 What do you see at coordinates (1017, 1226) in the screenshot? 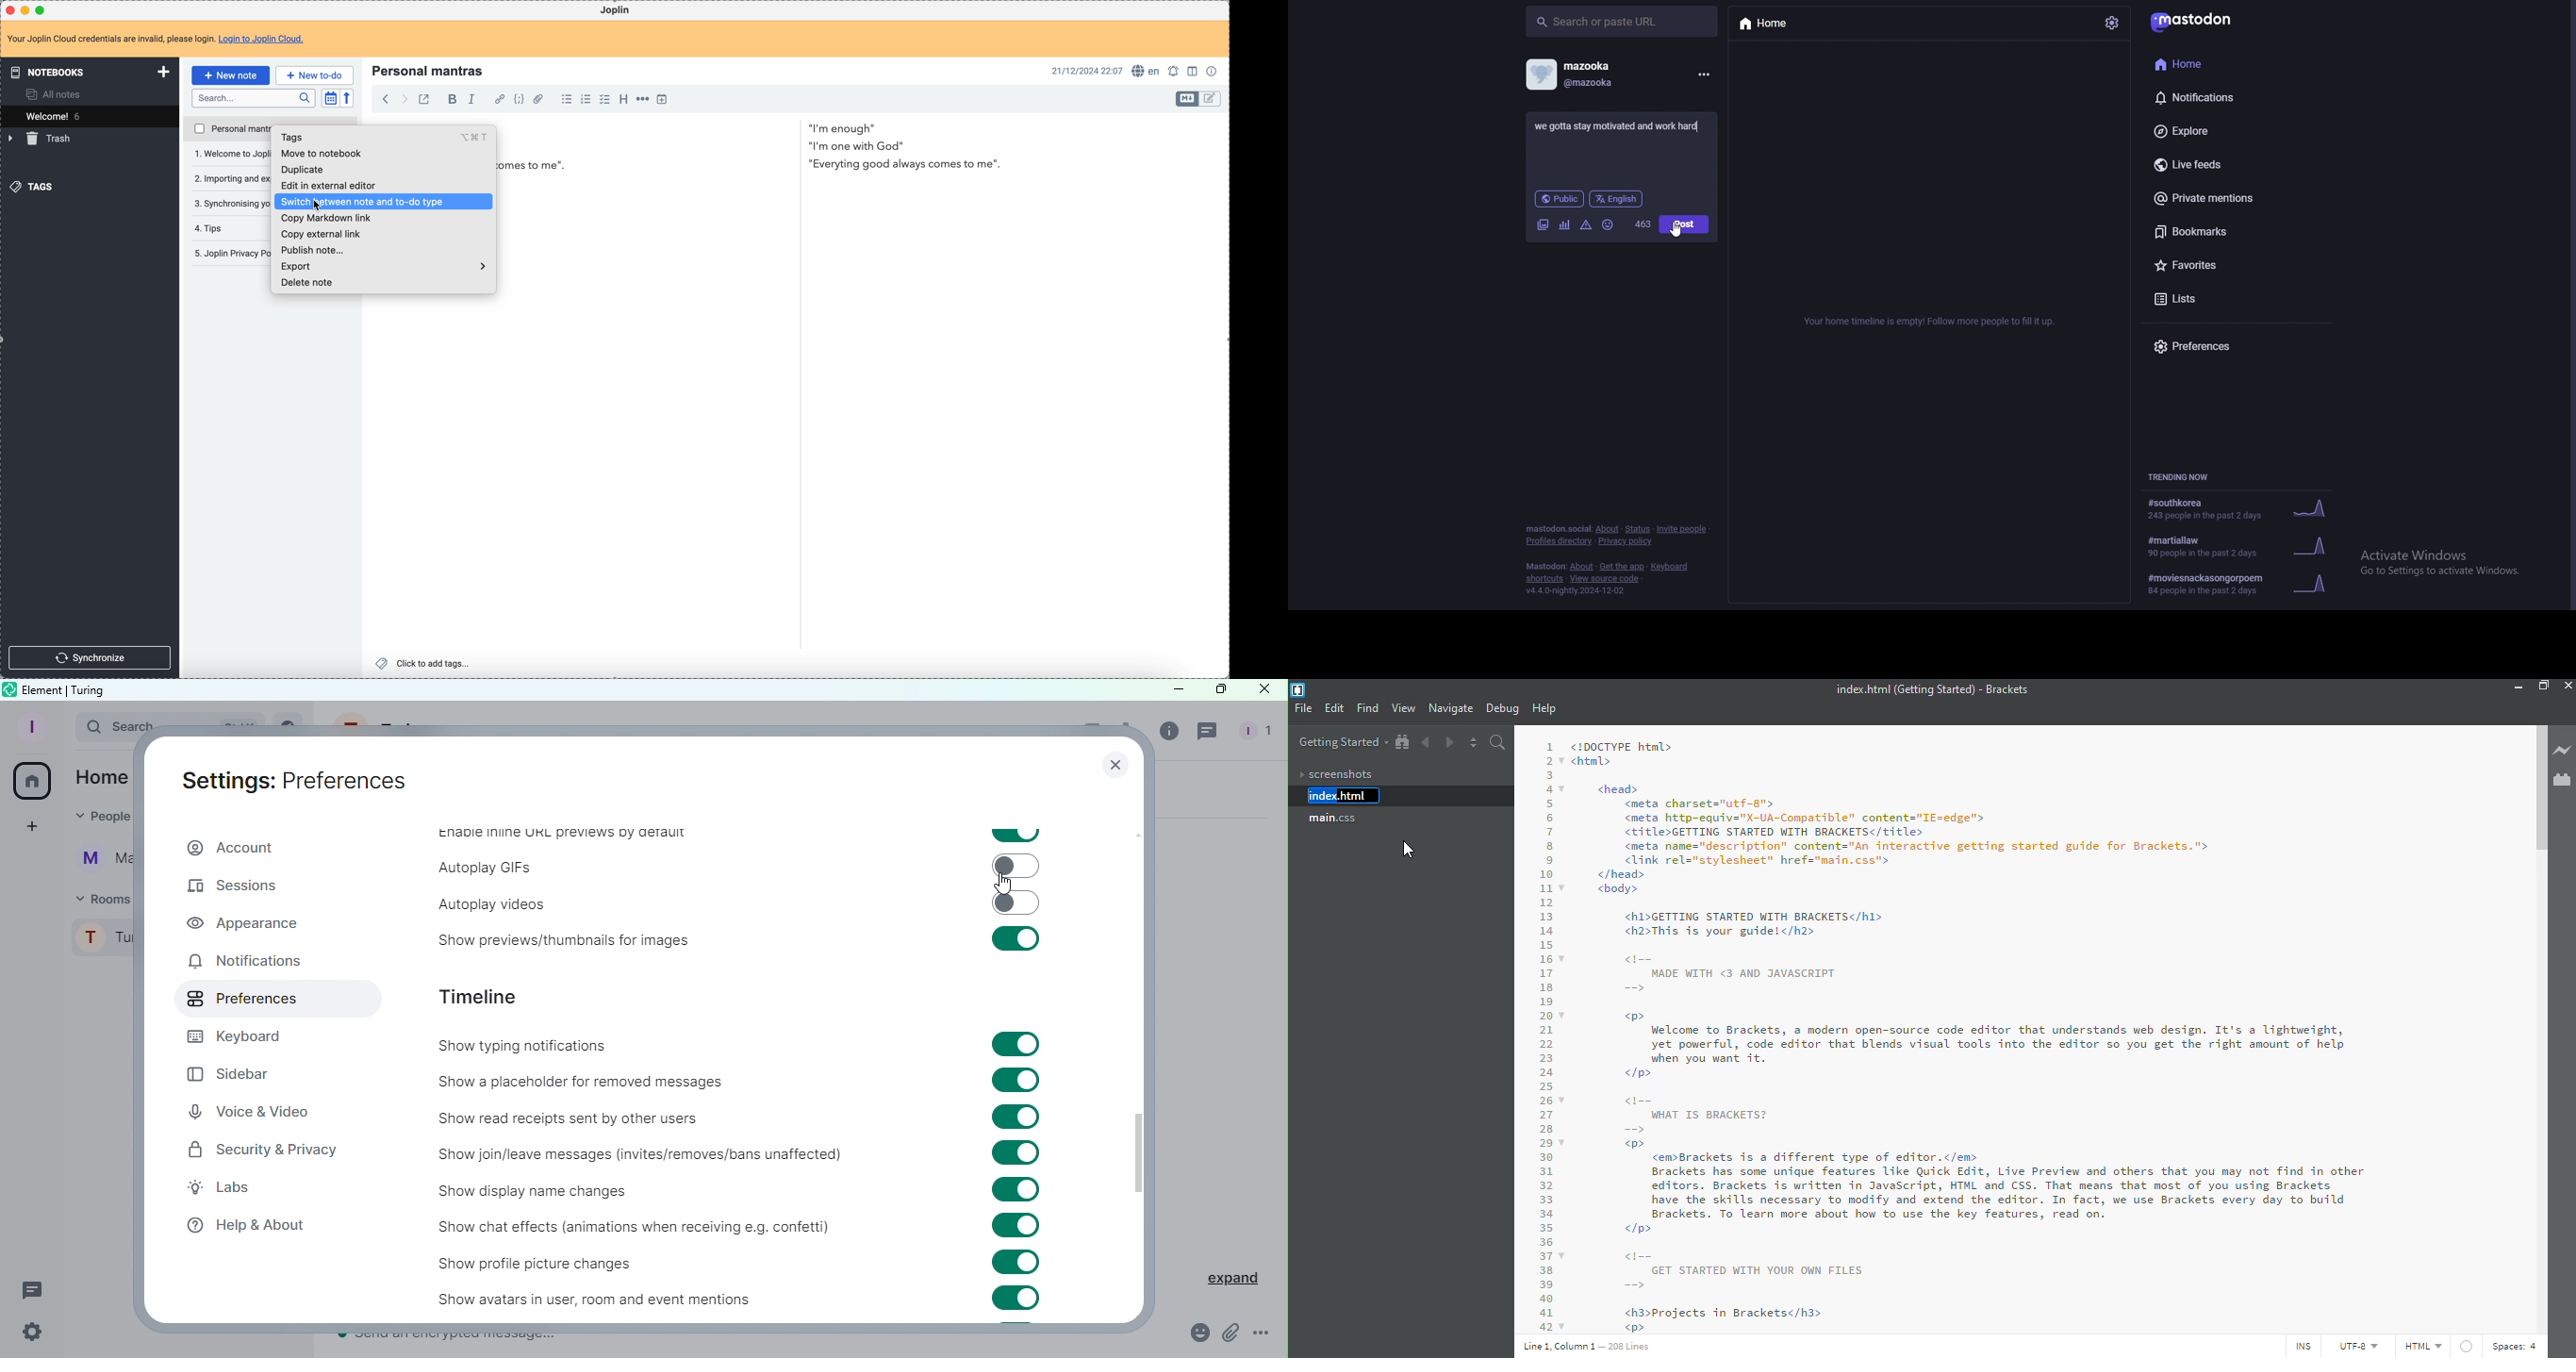
I see `Toggle` at bounding box center [1017, 1226].